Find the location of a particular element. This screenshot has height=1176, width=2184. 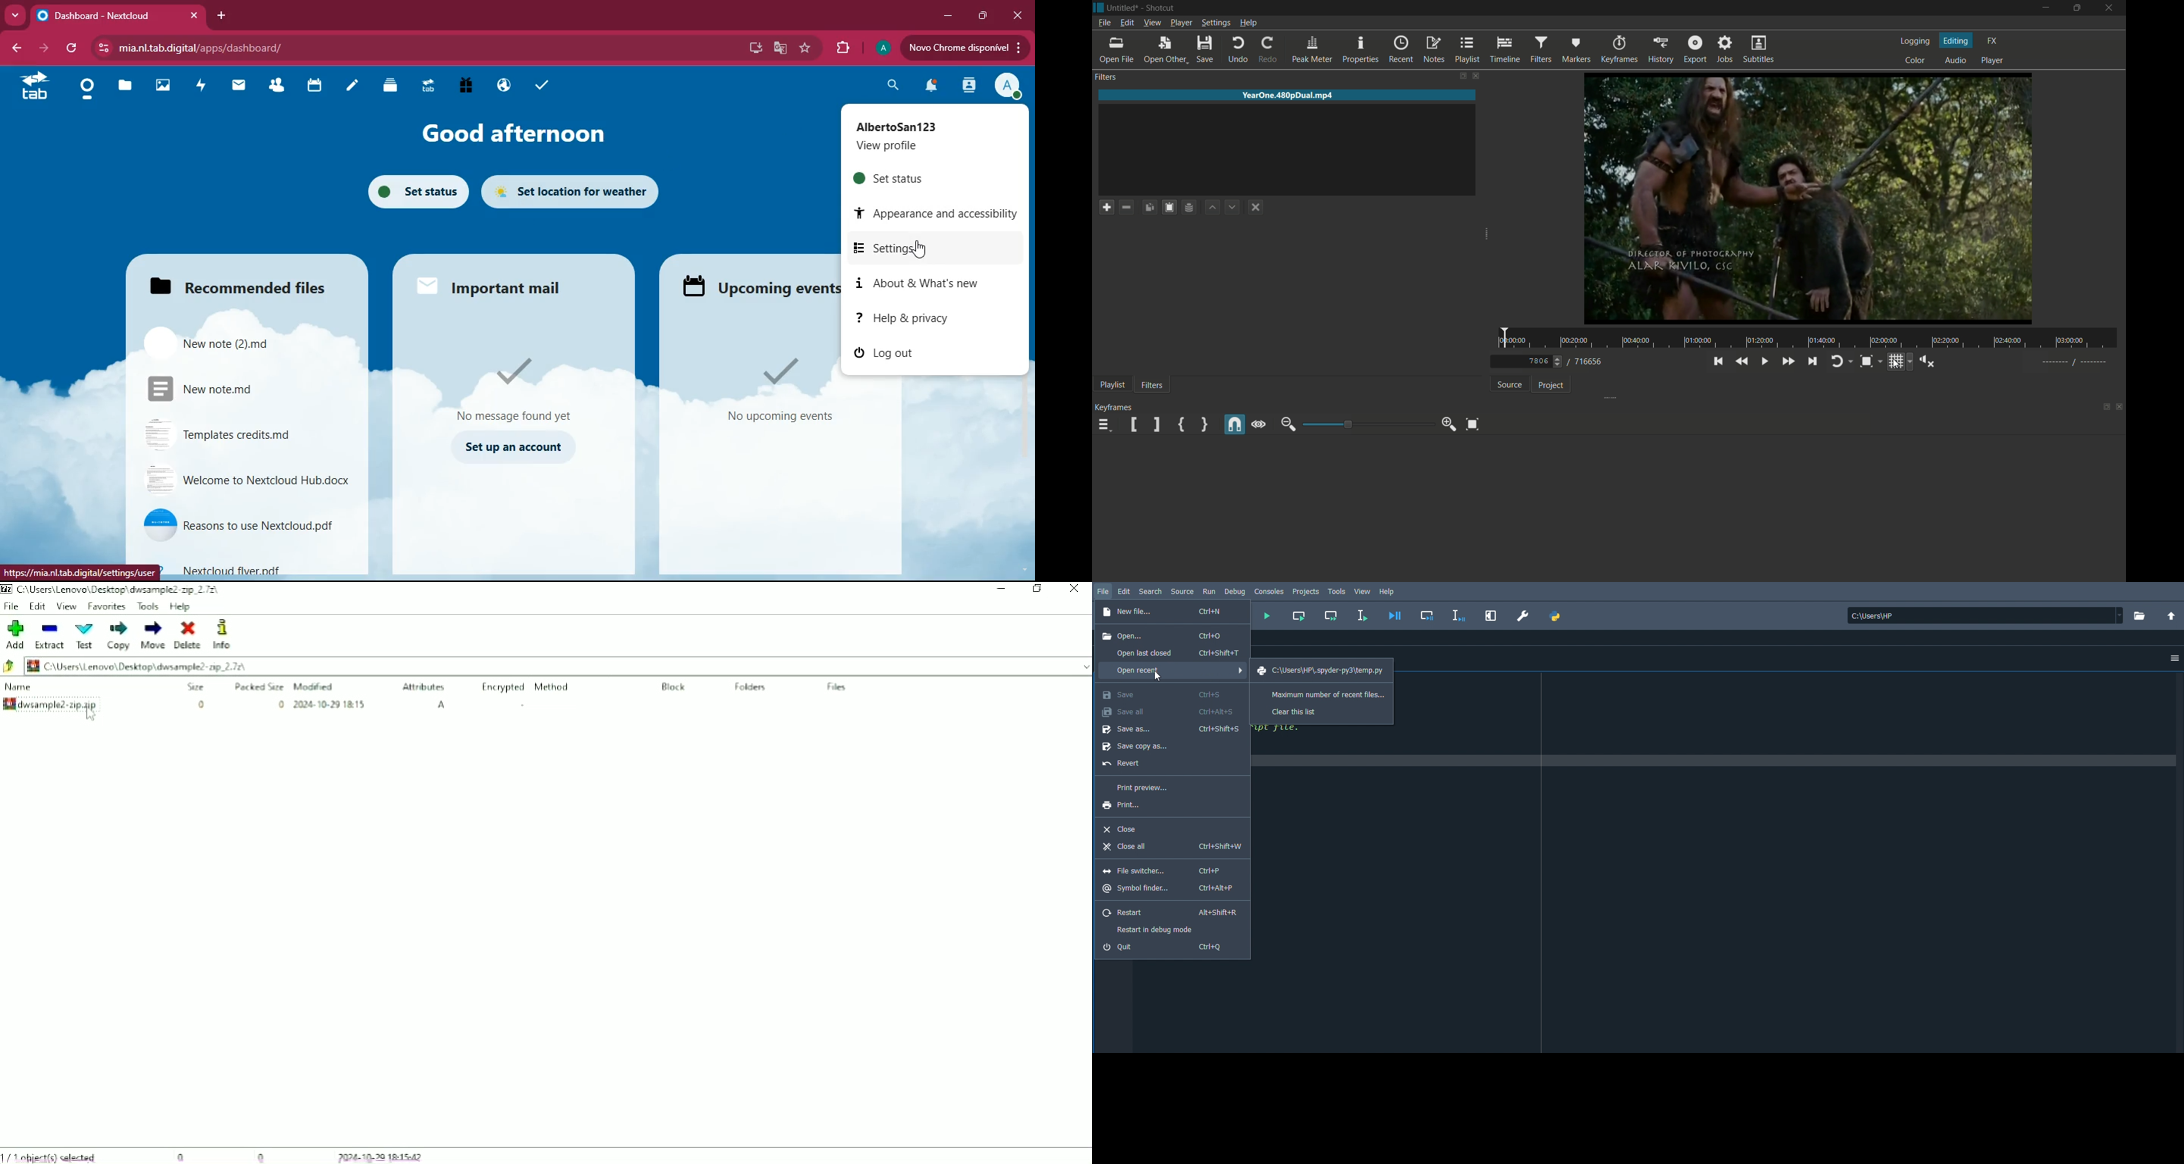

File switcher is located at coordinates (1166, 871).